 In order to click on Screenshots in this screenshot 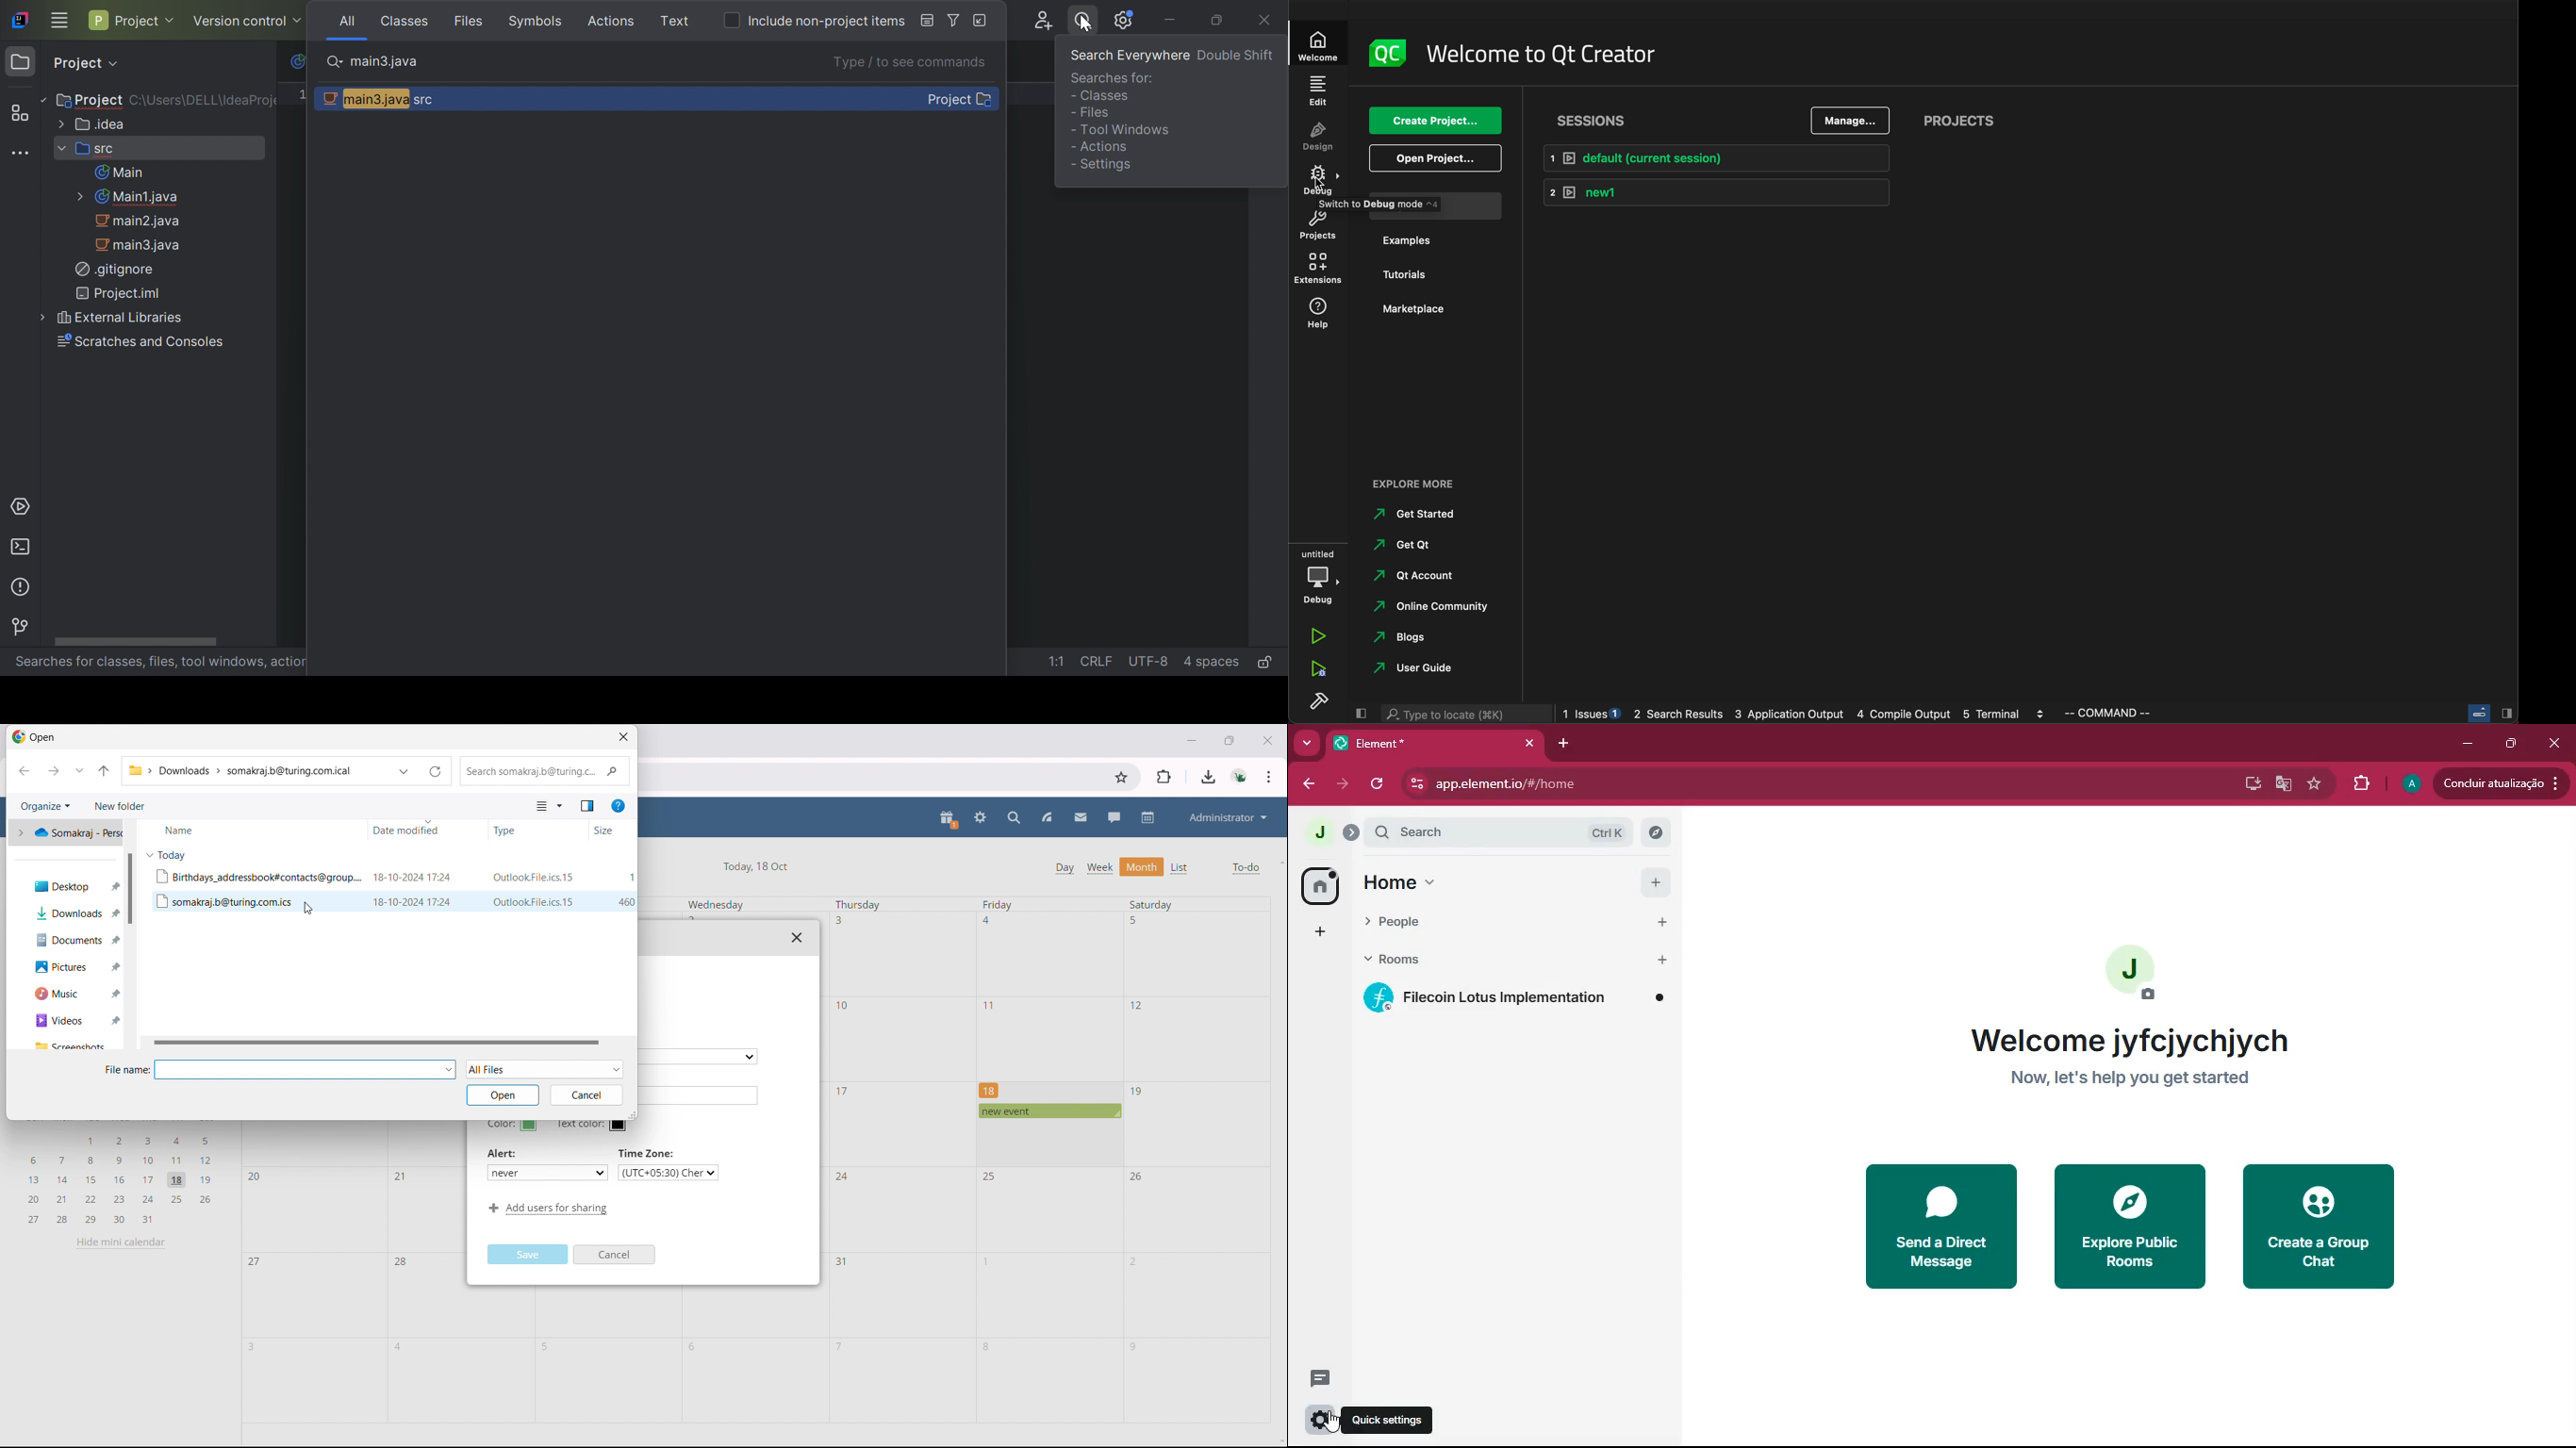, I will do `click(70, 1045)`.